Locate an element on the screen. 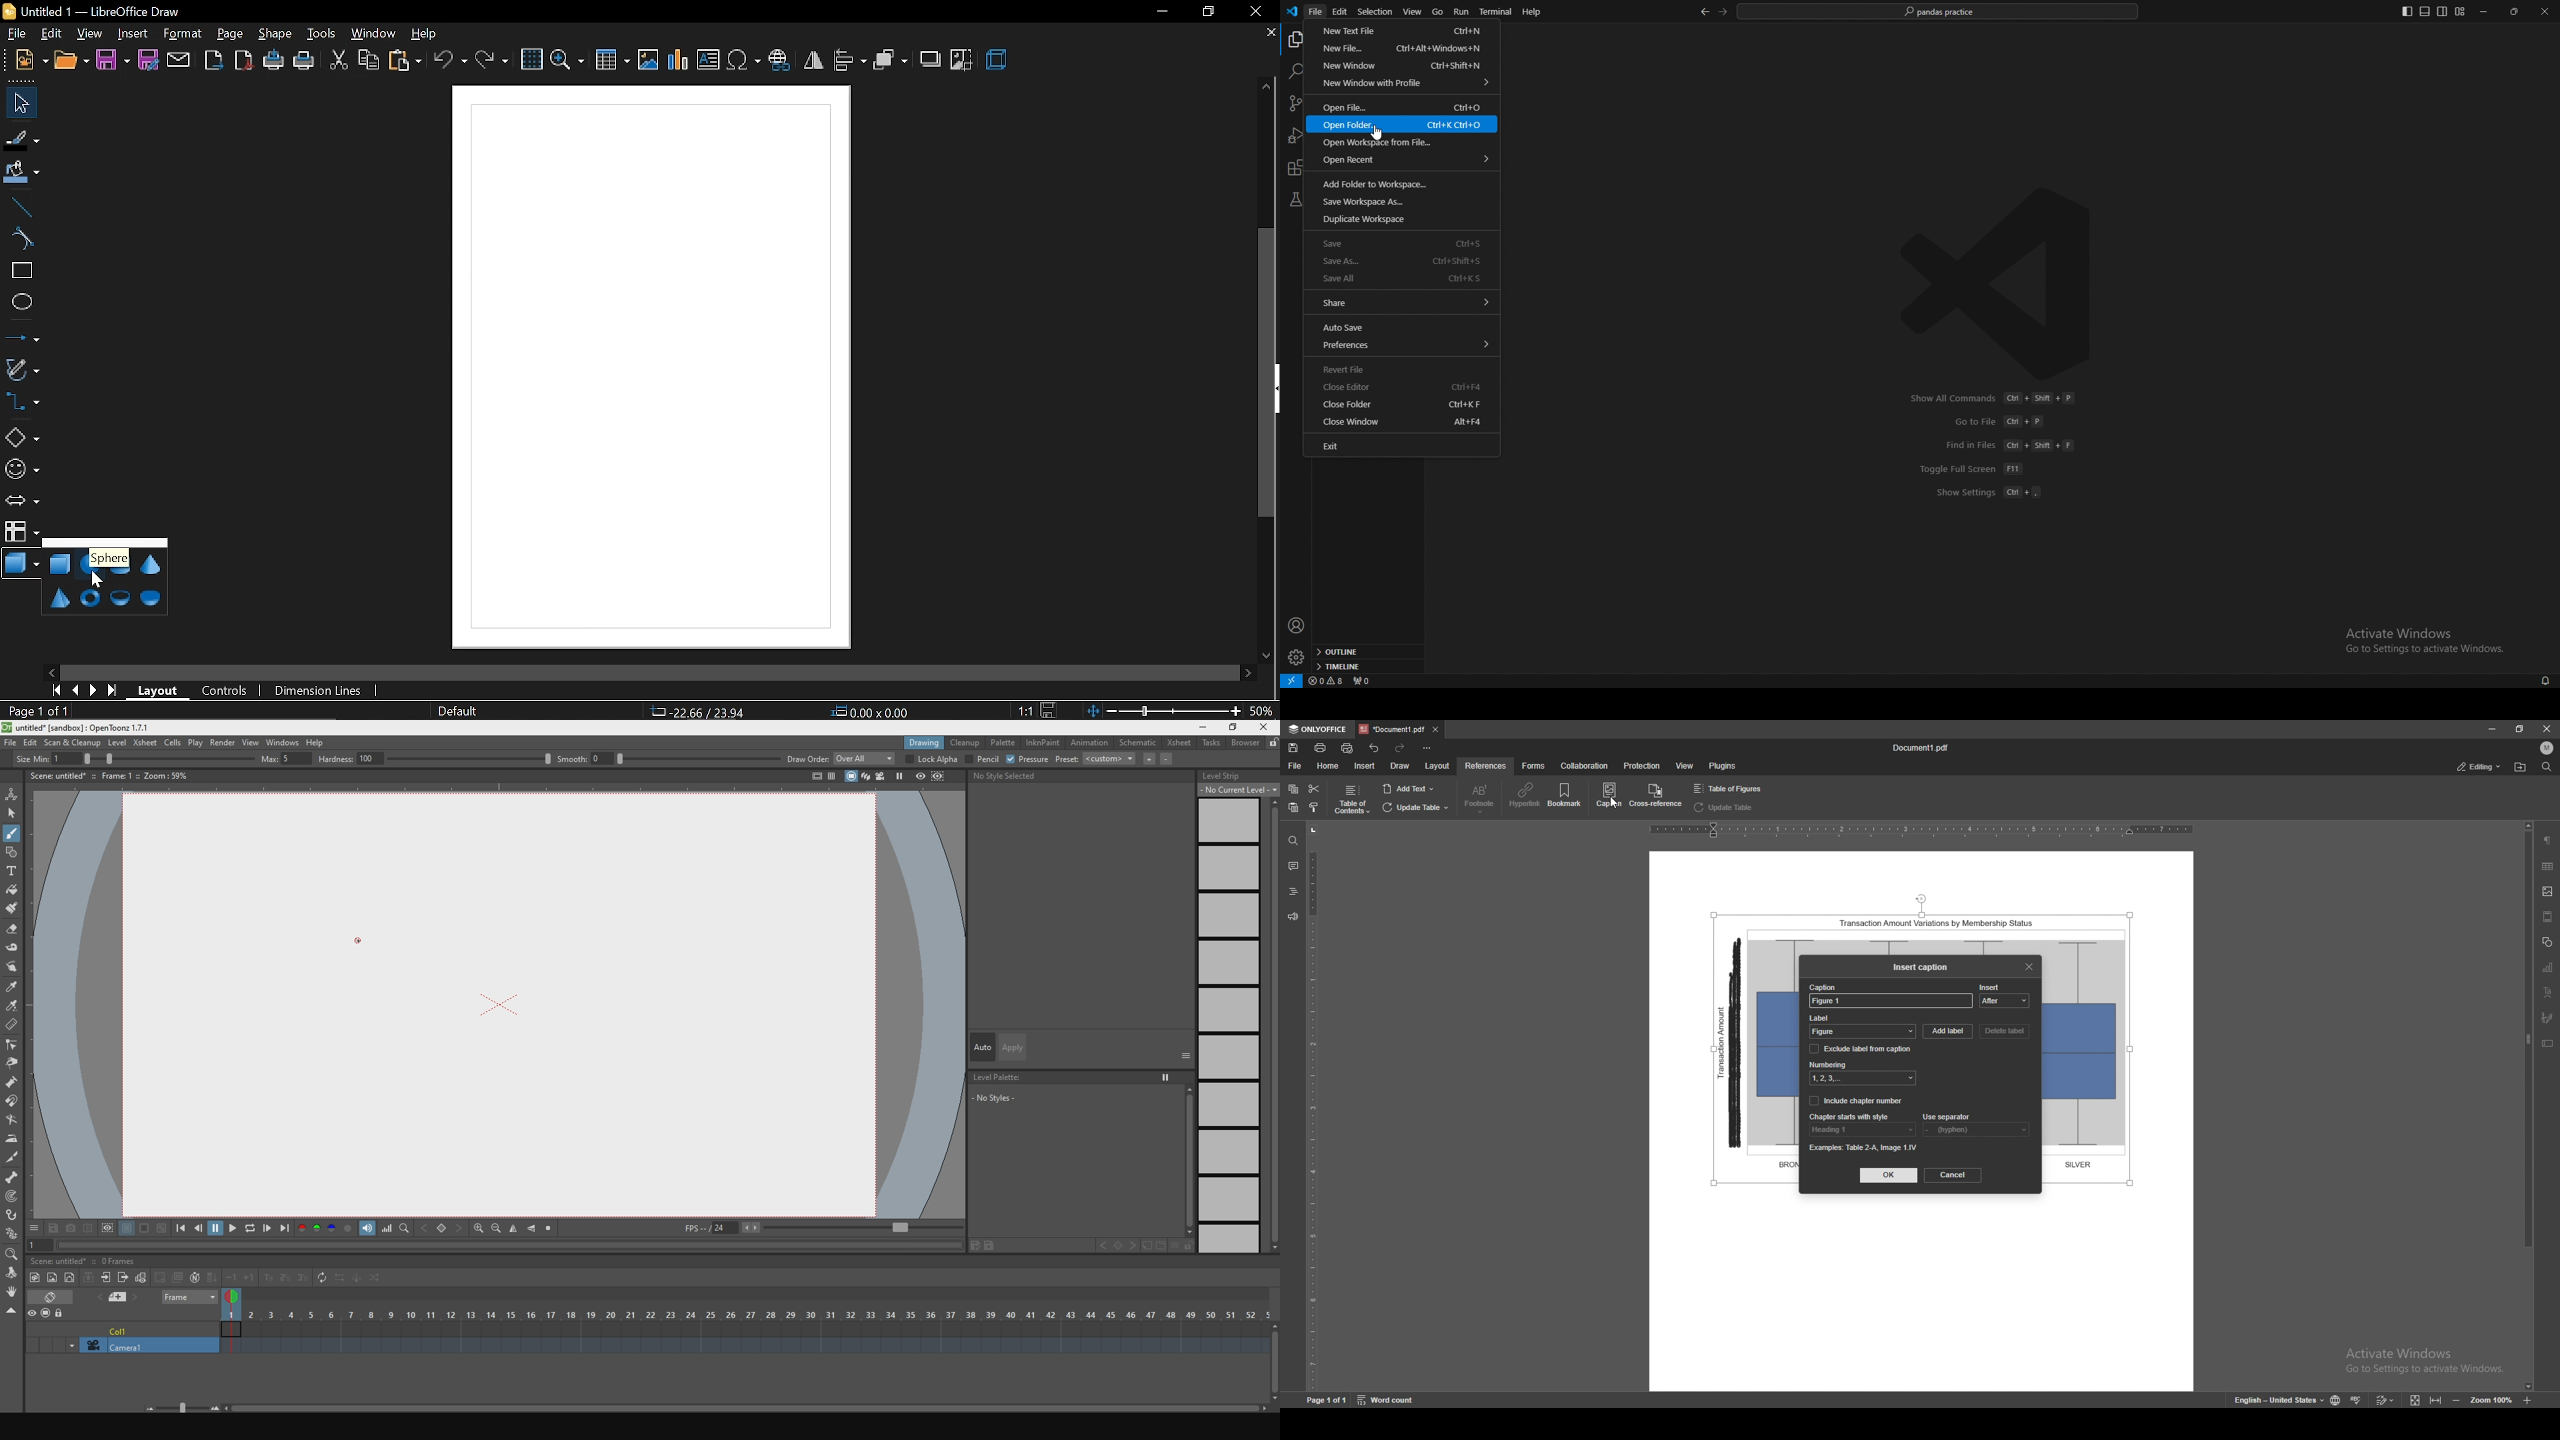 The width and height of the screenshot is (2576, 1456). connector is located at coordinates (26, 400).